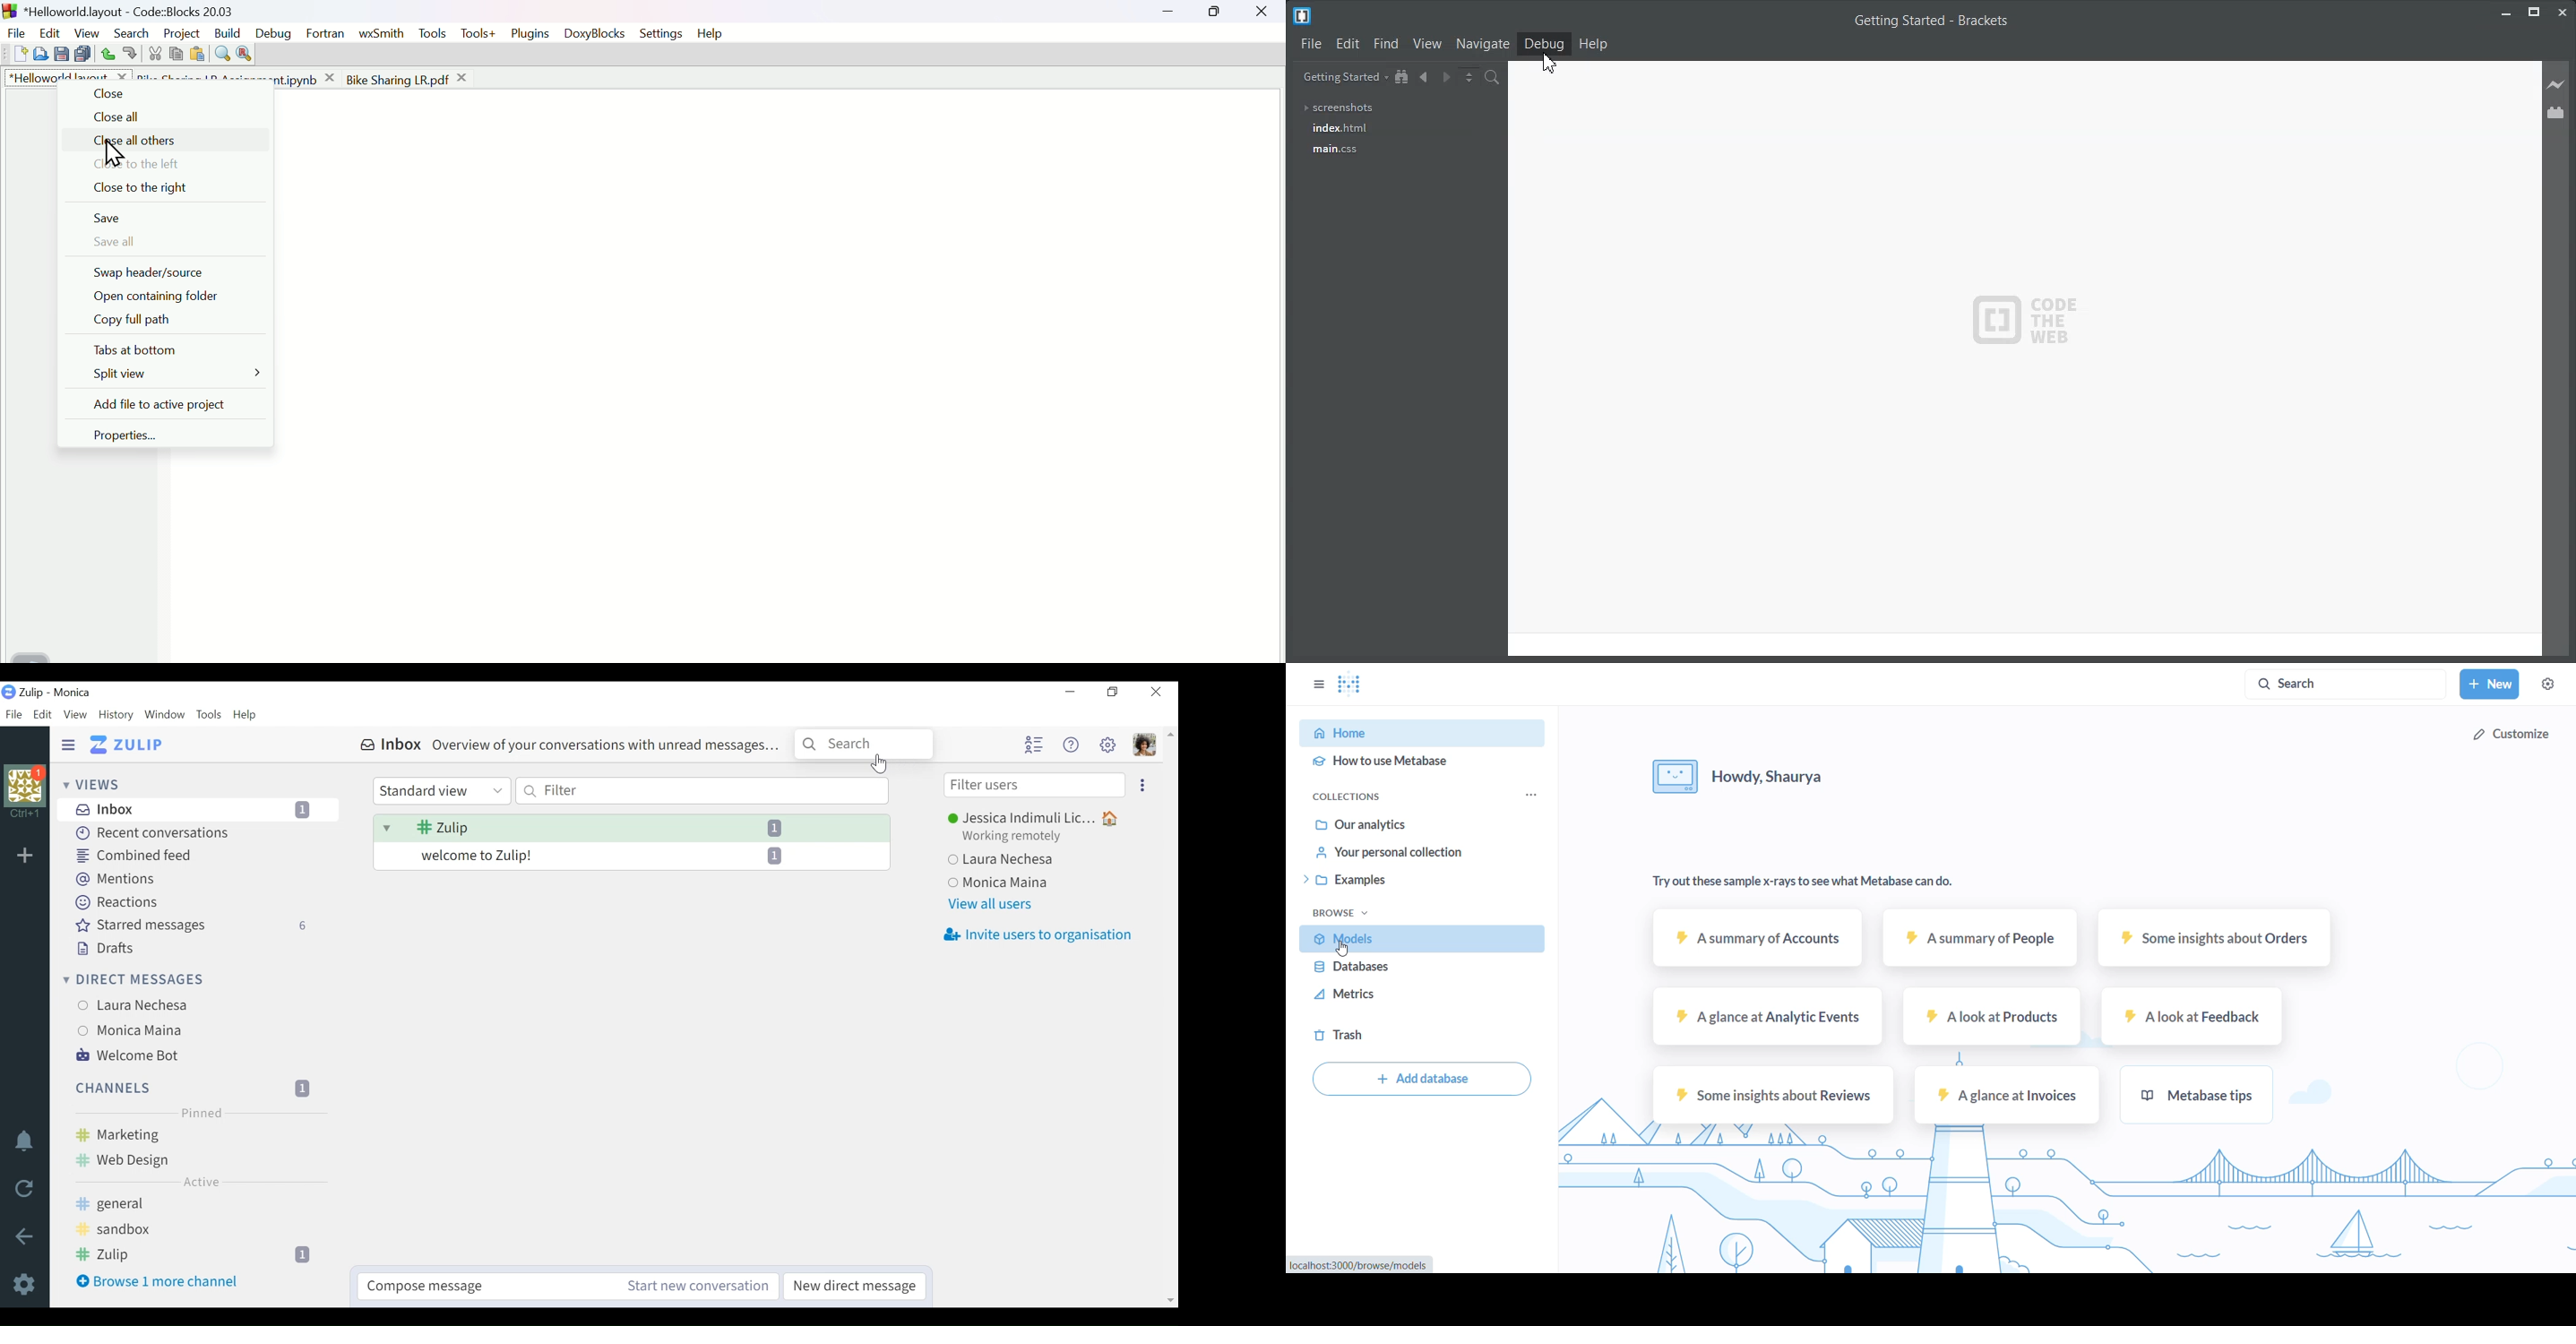 The image size is (2576, 1344). I want to click on Mentions, so click(116, 880).